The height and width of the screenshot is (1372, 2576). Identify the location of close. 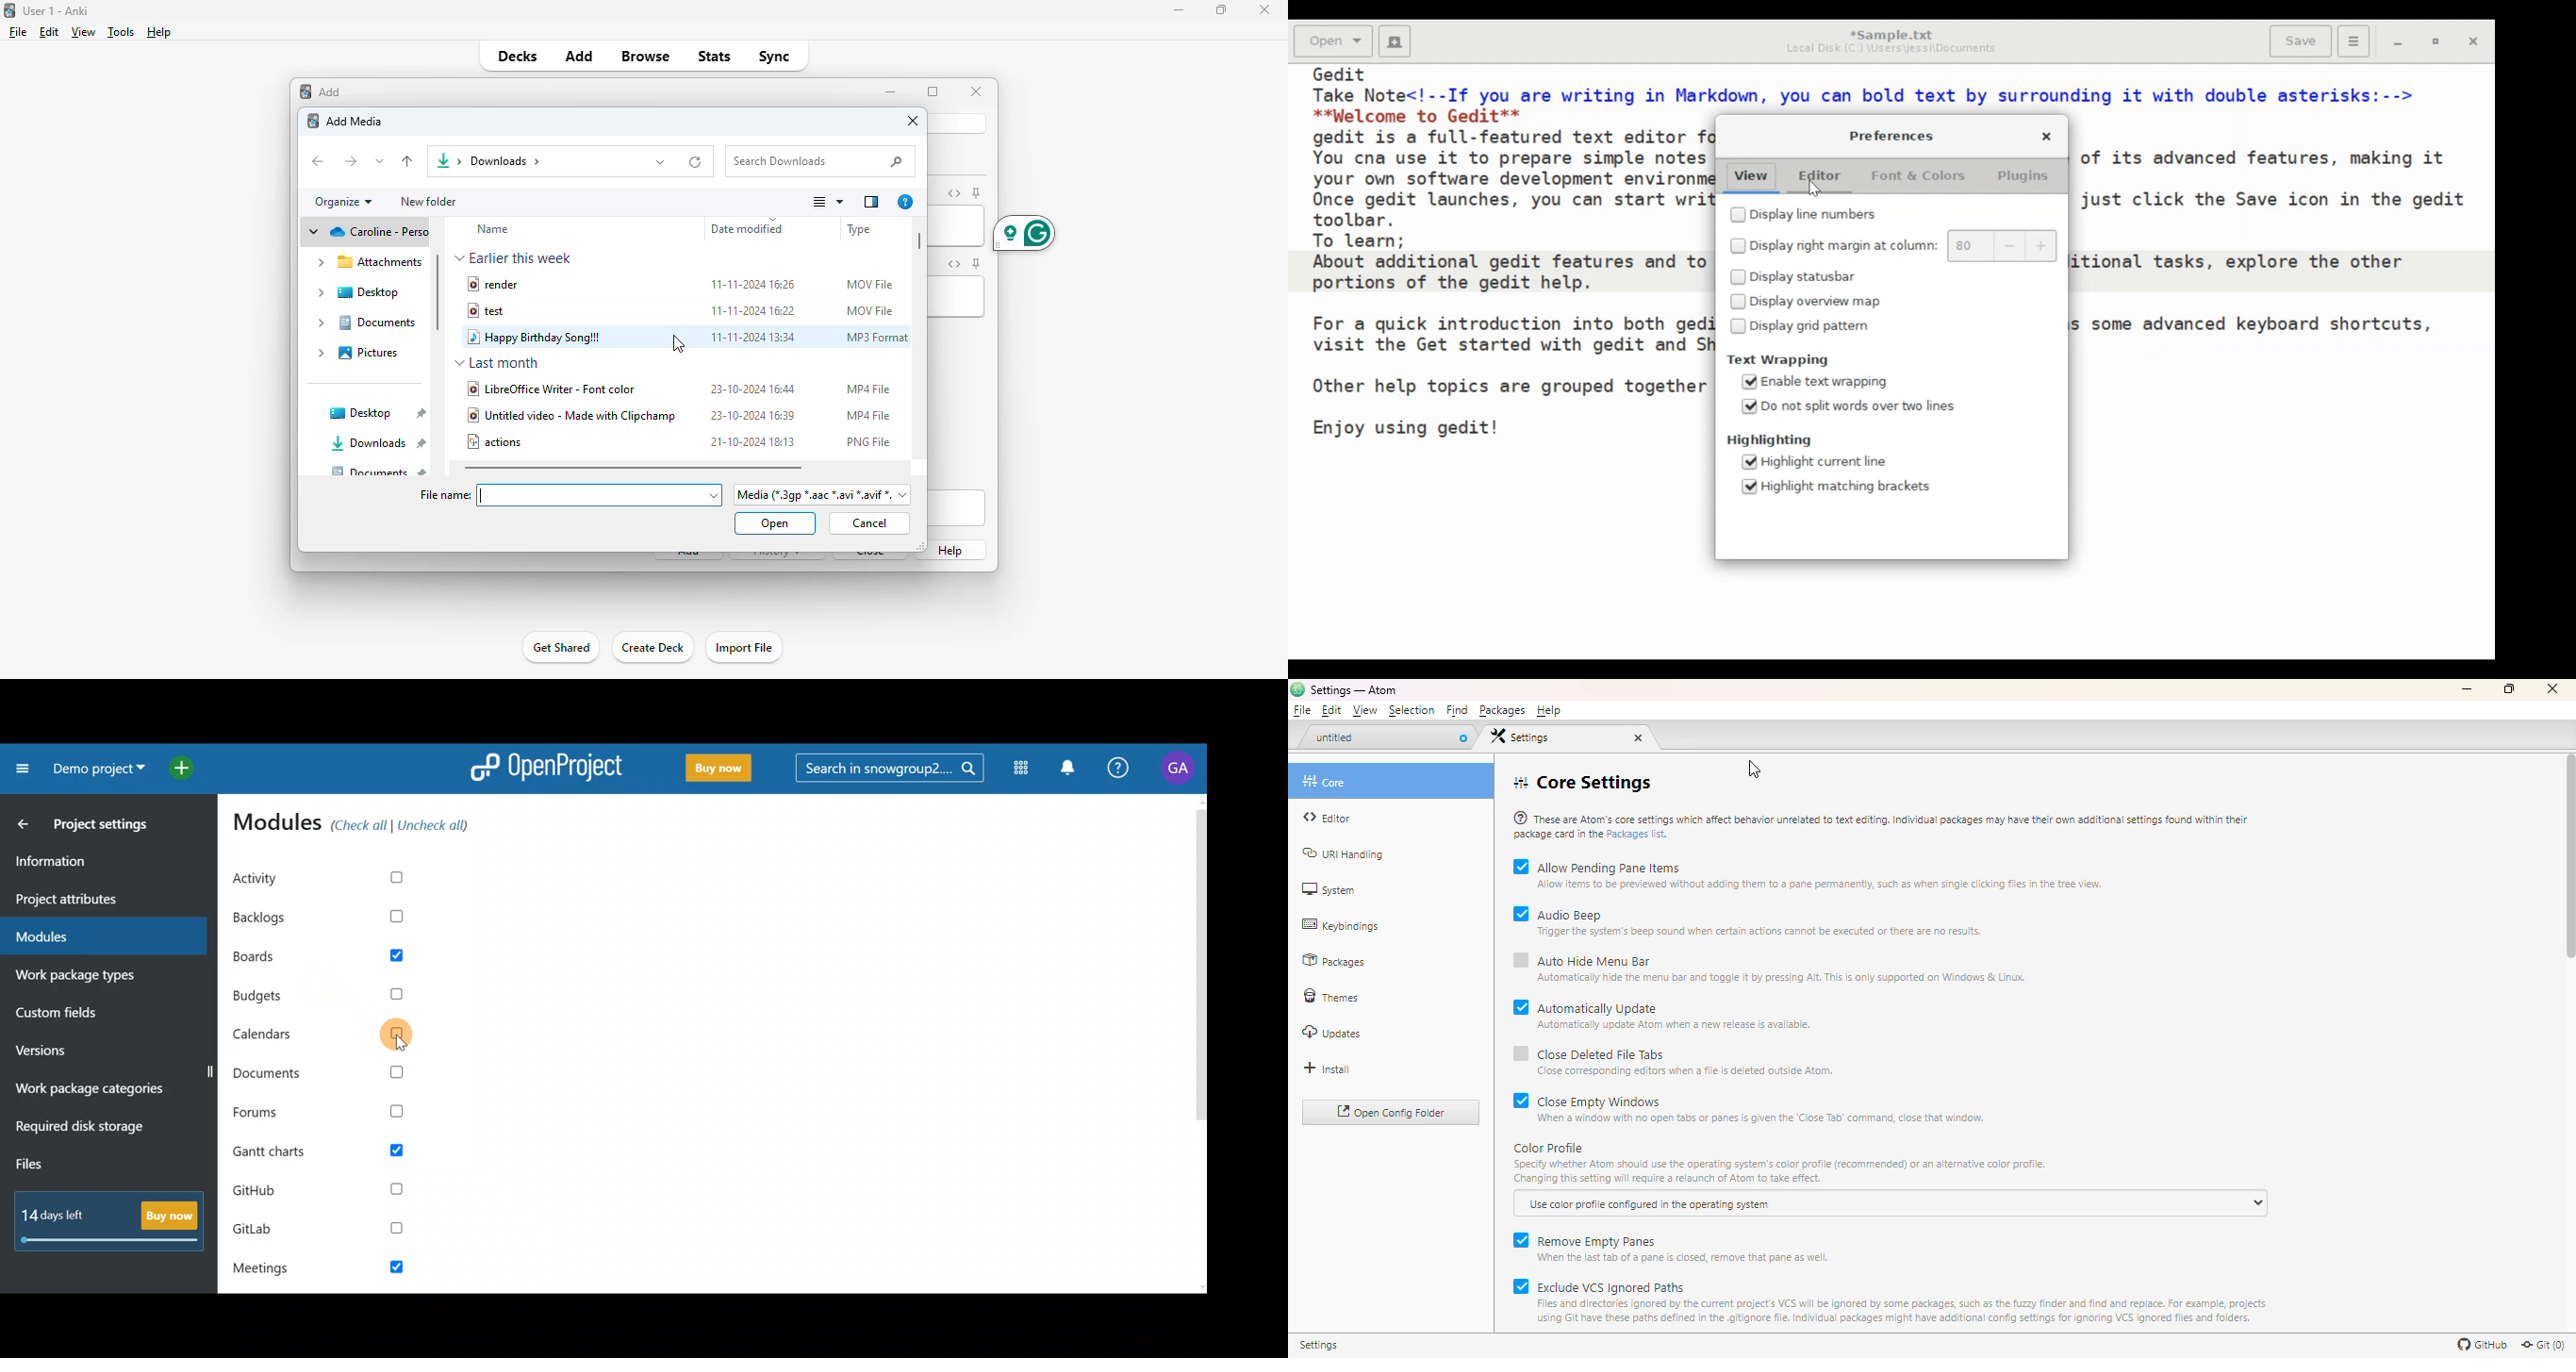
(977, 91).